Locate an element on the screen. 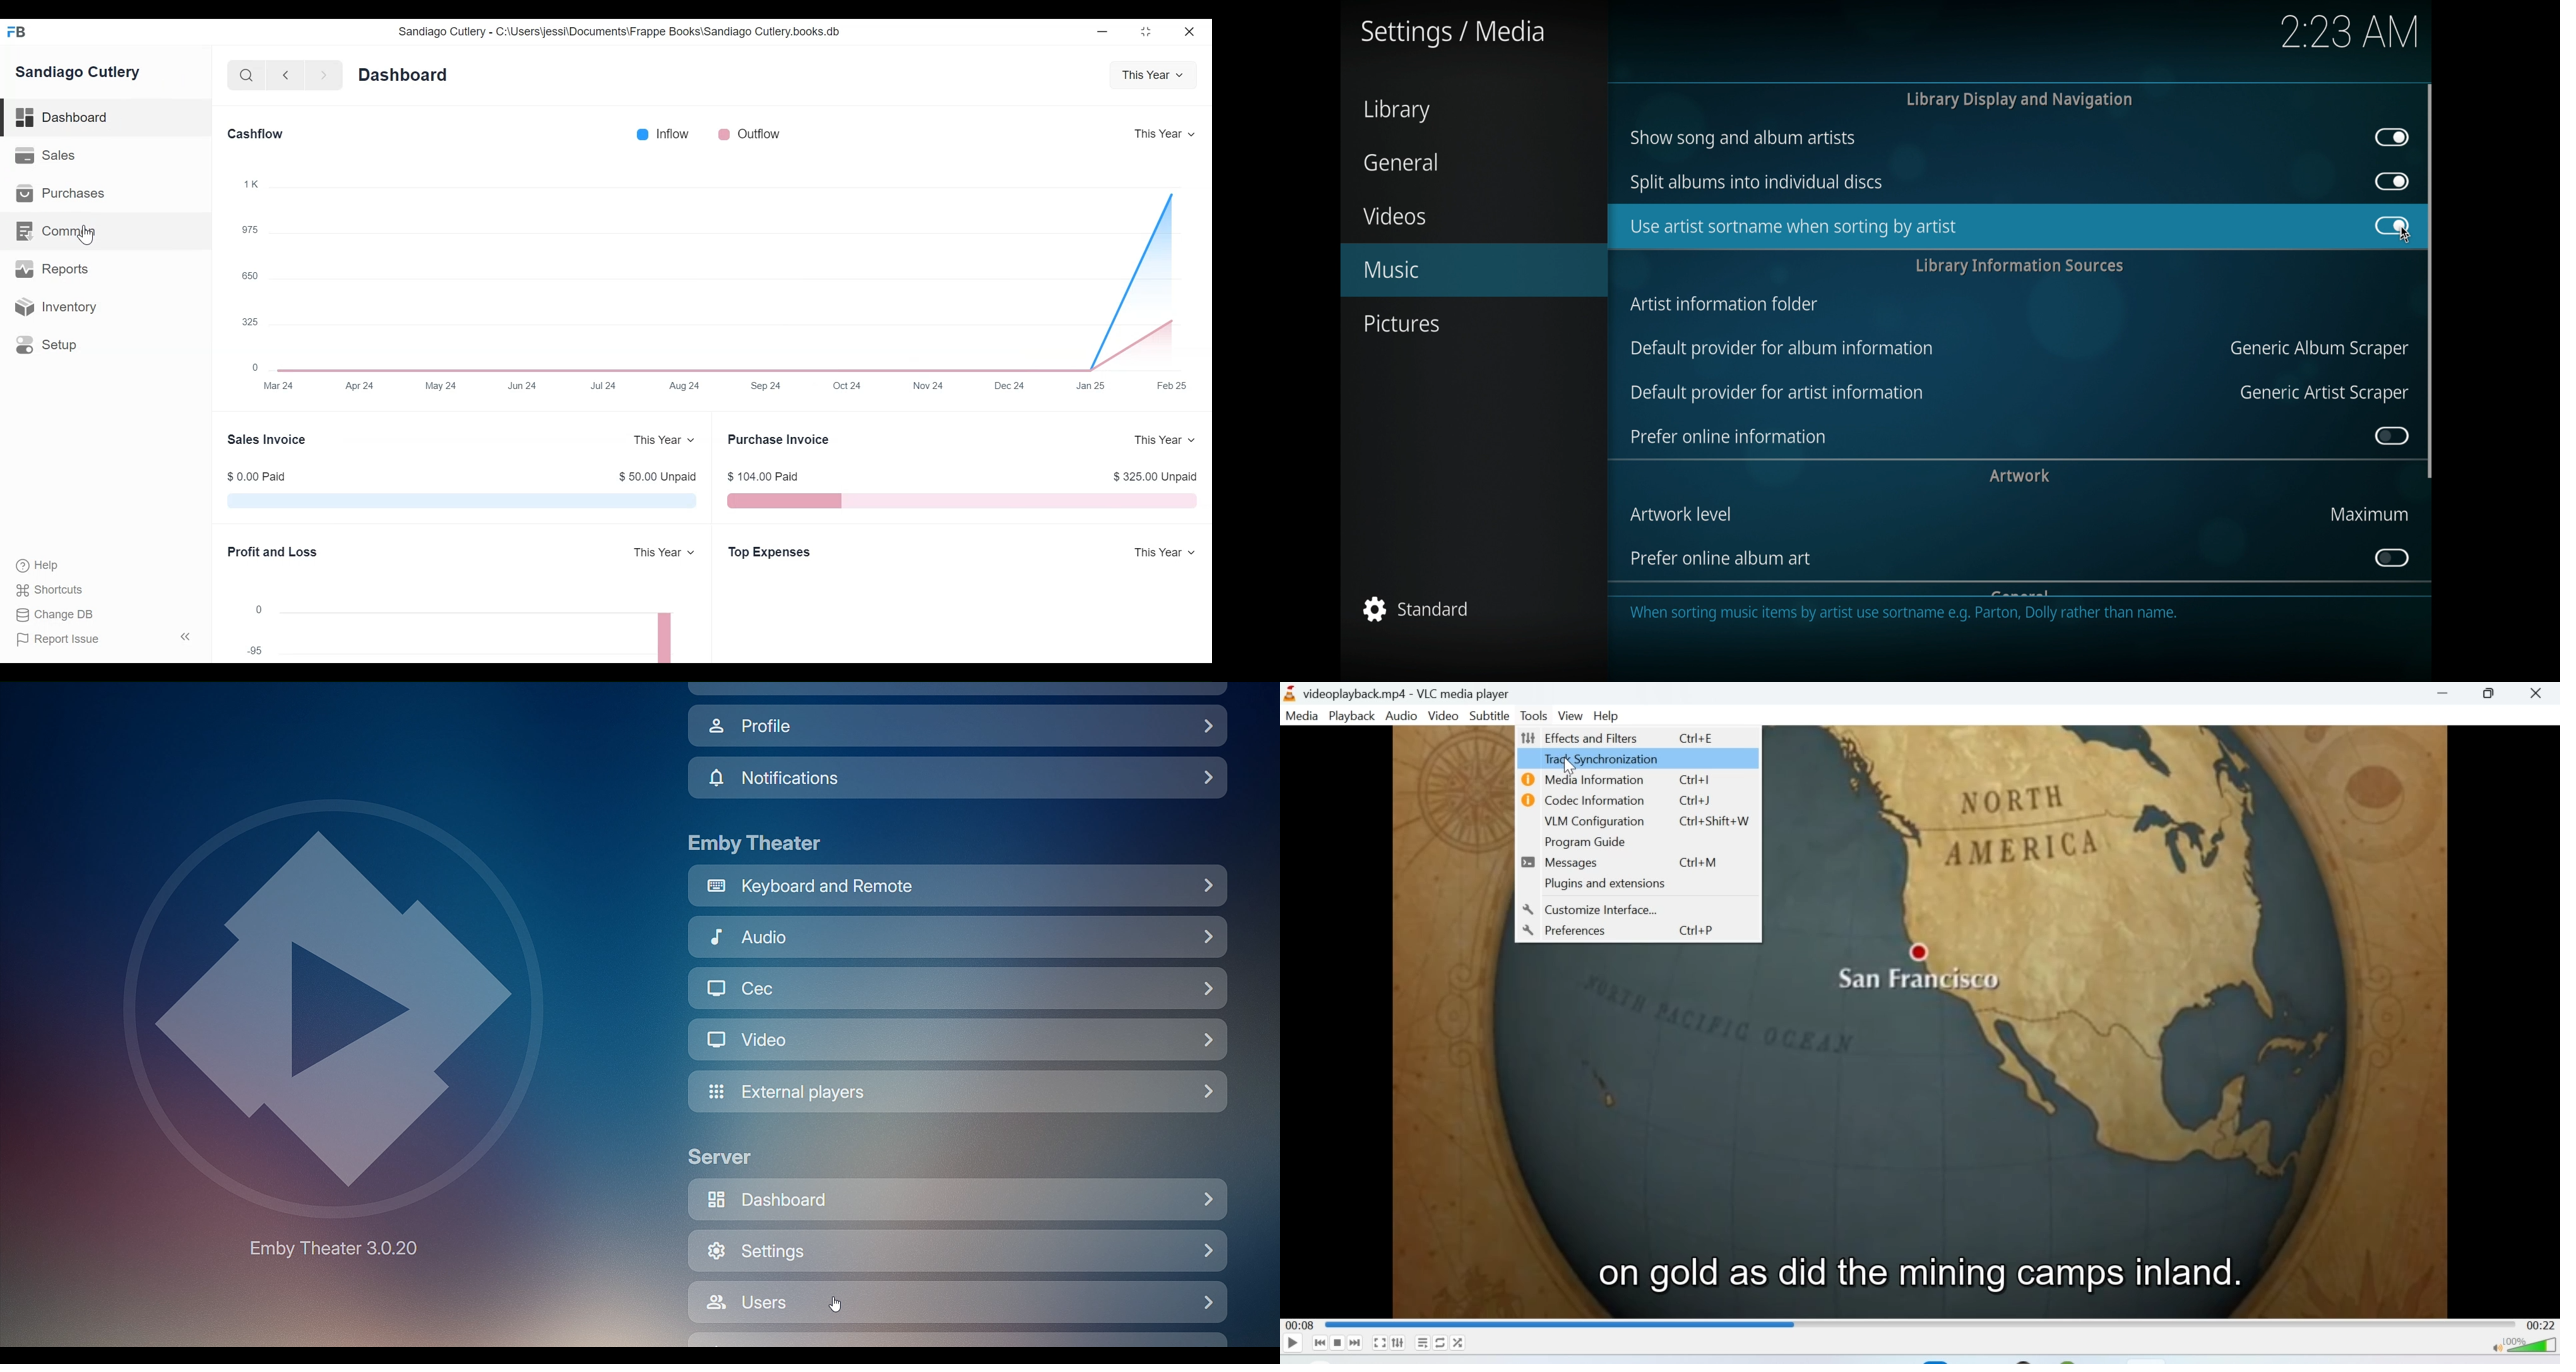 This screenshot has height=1372, width=2576. May 24 is located at coordinates (442, 385).